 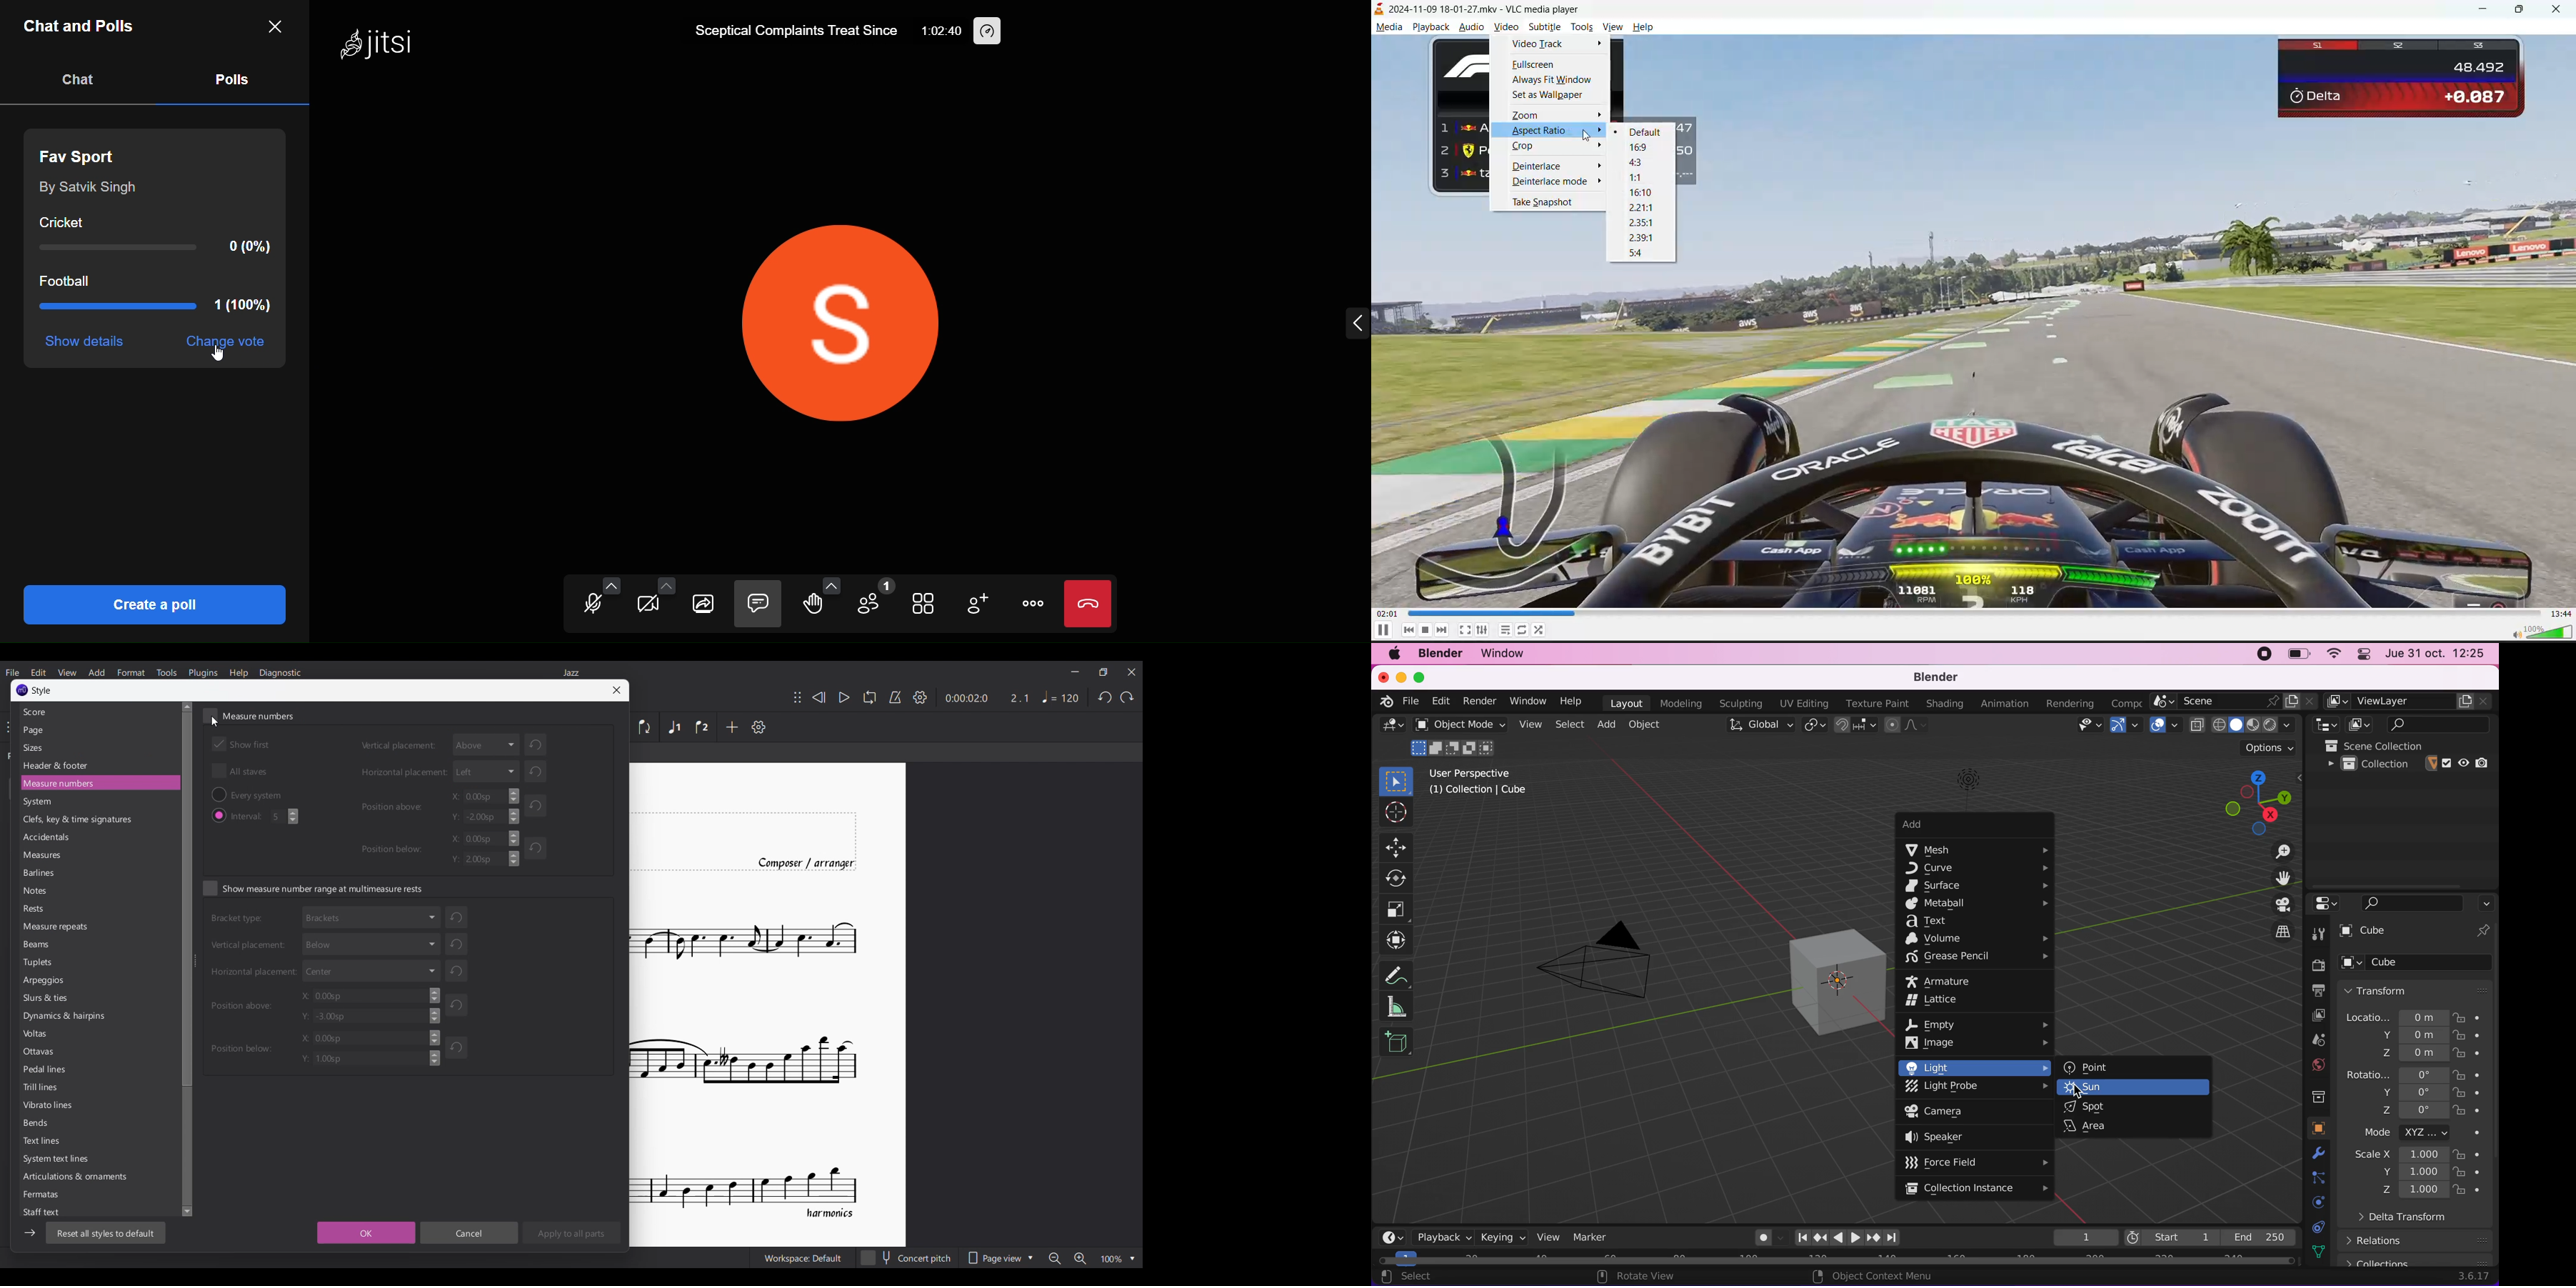 I want to click on camera, so click(x=1955, y=1112).